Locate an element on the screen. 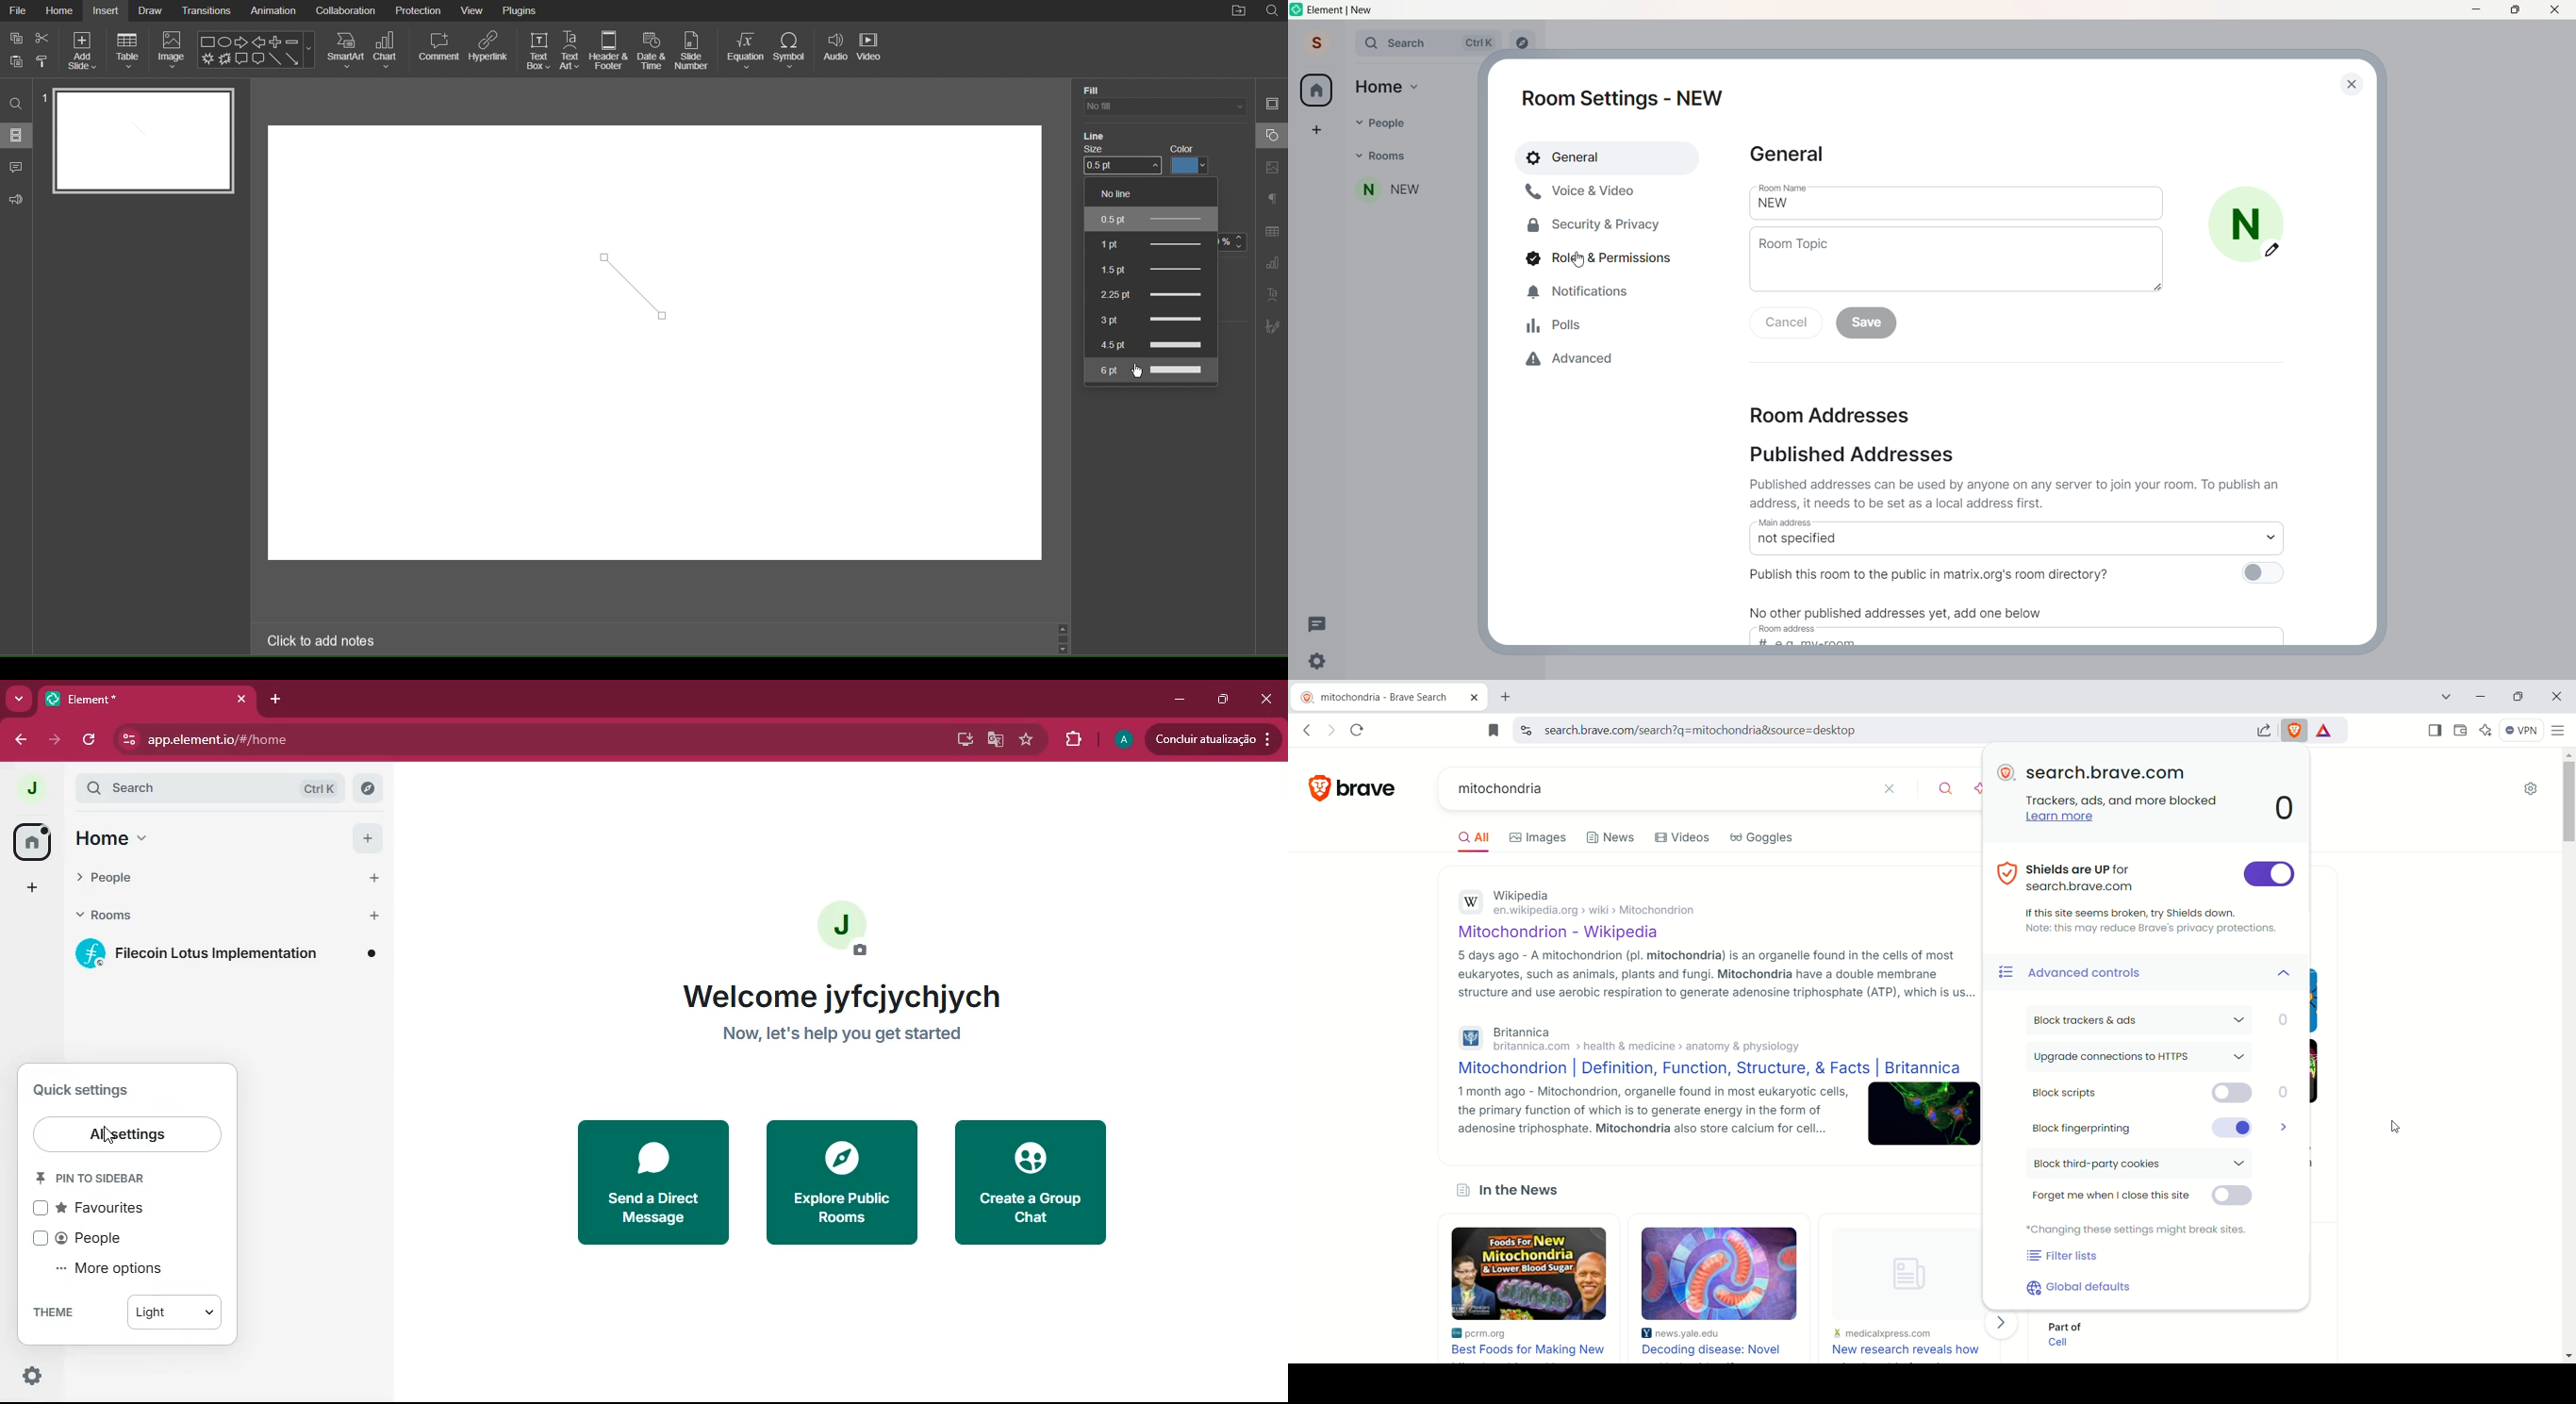 This screenshot has height=1428, width=2576. search is located at coordinates (173, 788).